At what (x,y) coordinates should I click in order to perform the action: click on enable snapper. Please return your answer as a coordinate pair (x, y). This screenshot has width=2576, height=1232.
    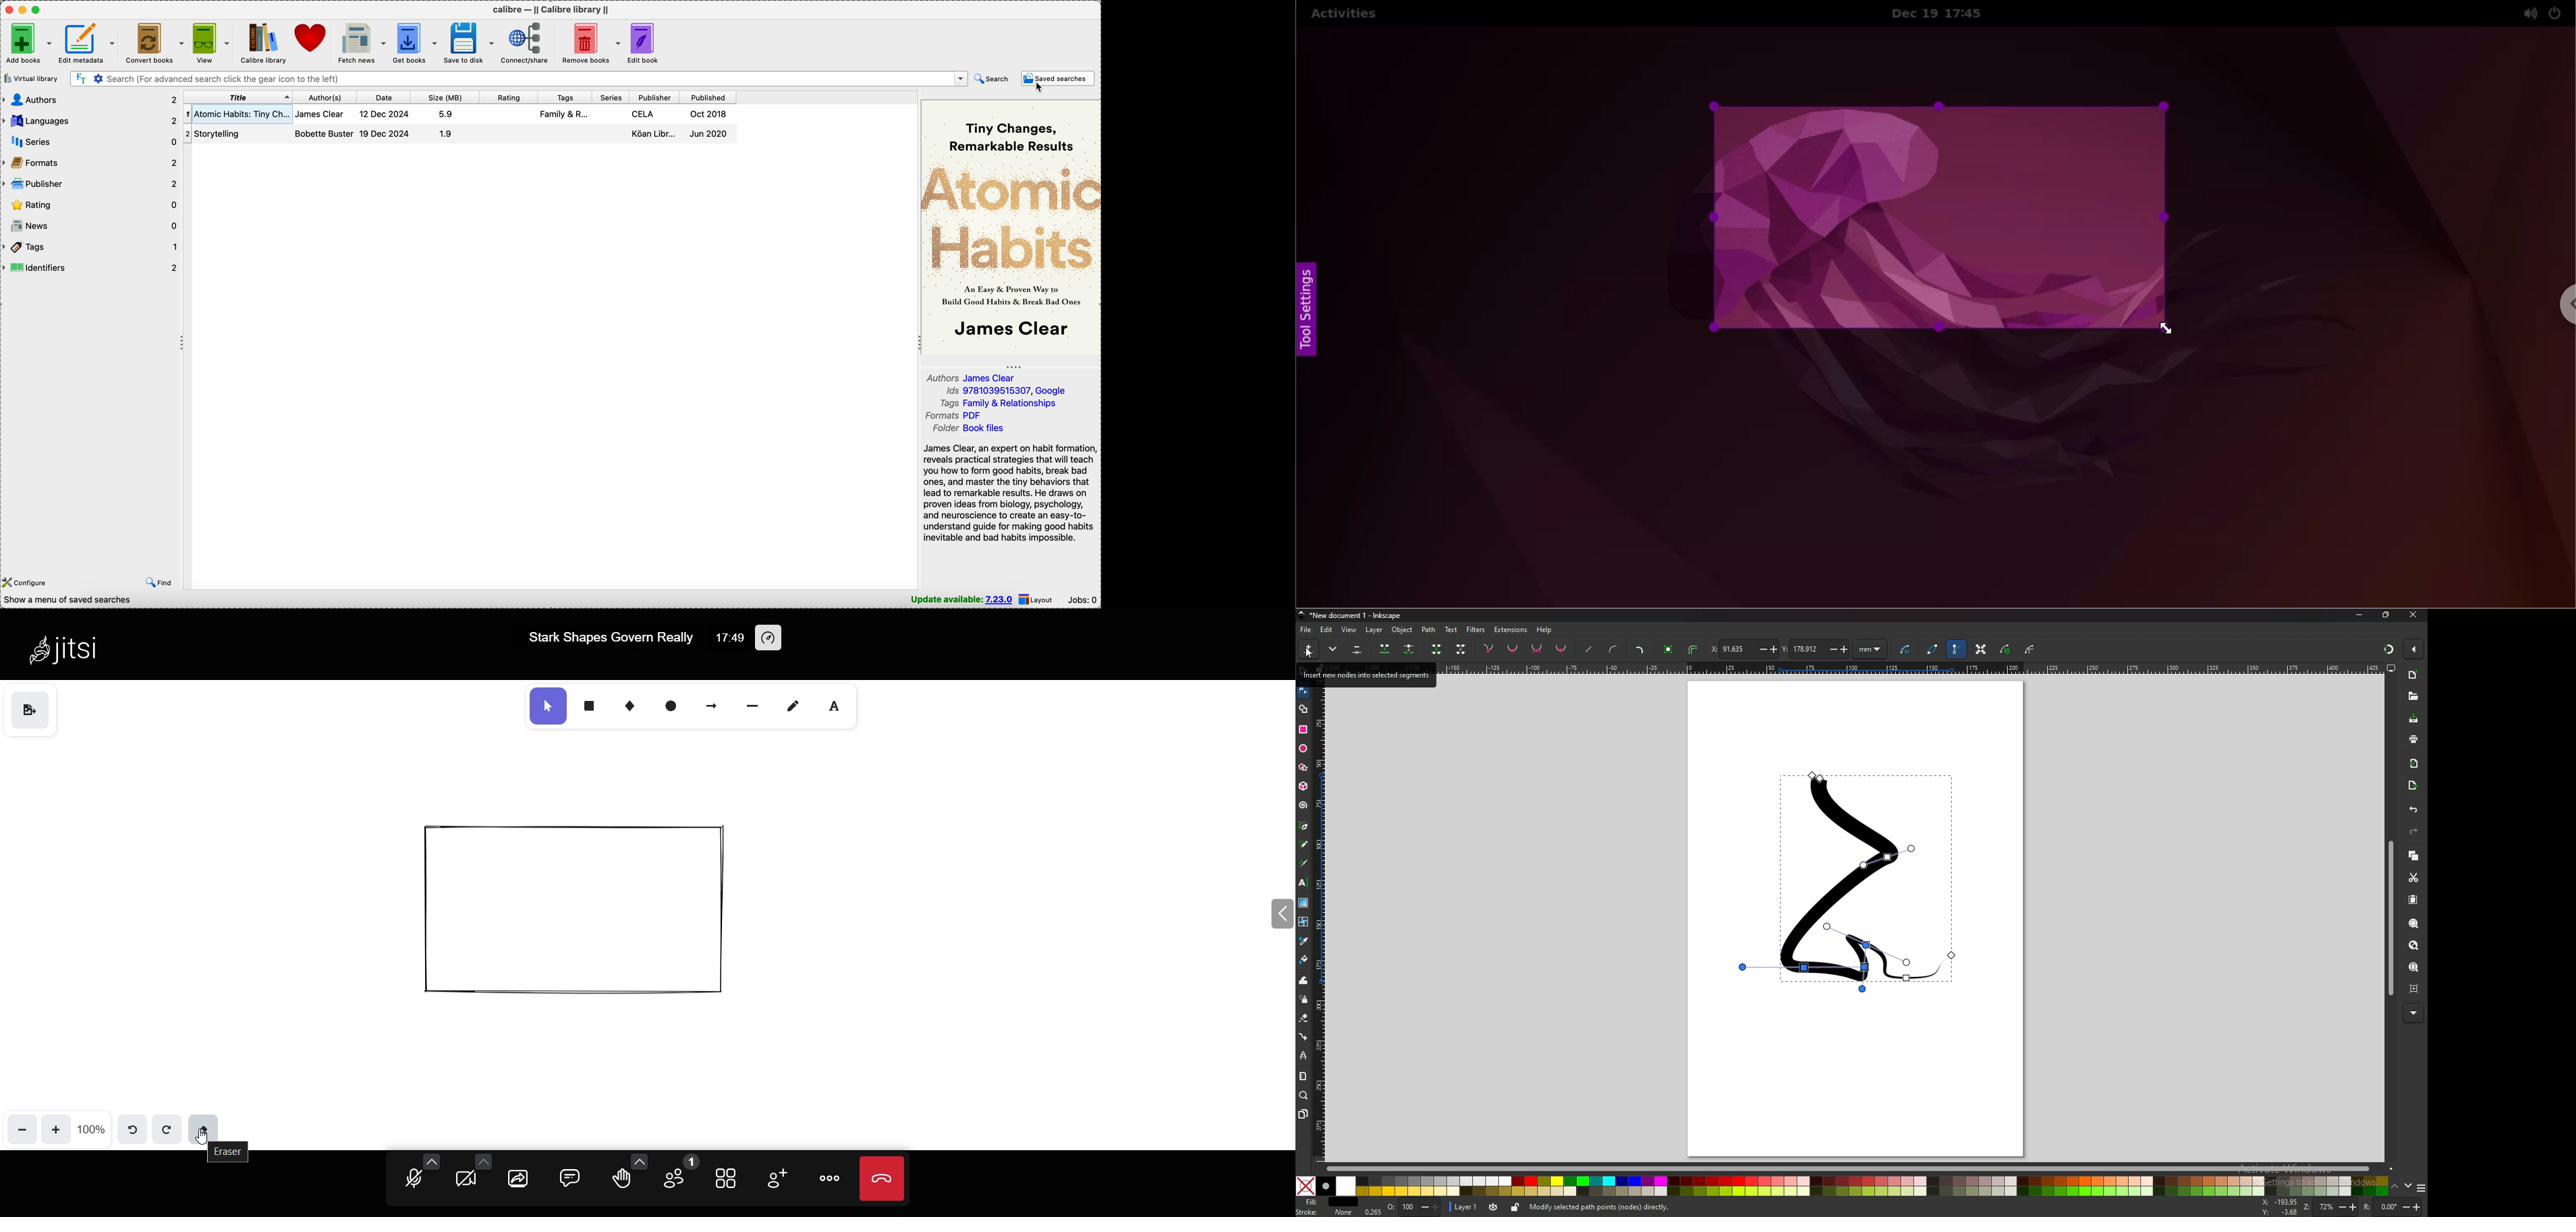
    Looking at the image, I should click on (2414, 650).